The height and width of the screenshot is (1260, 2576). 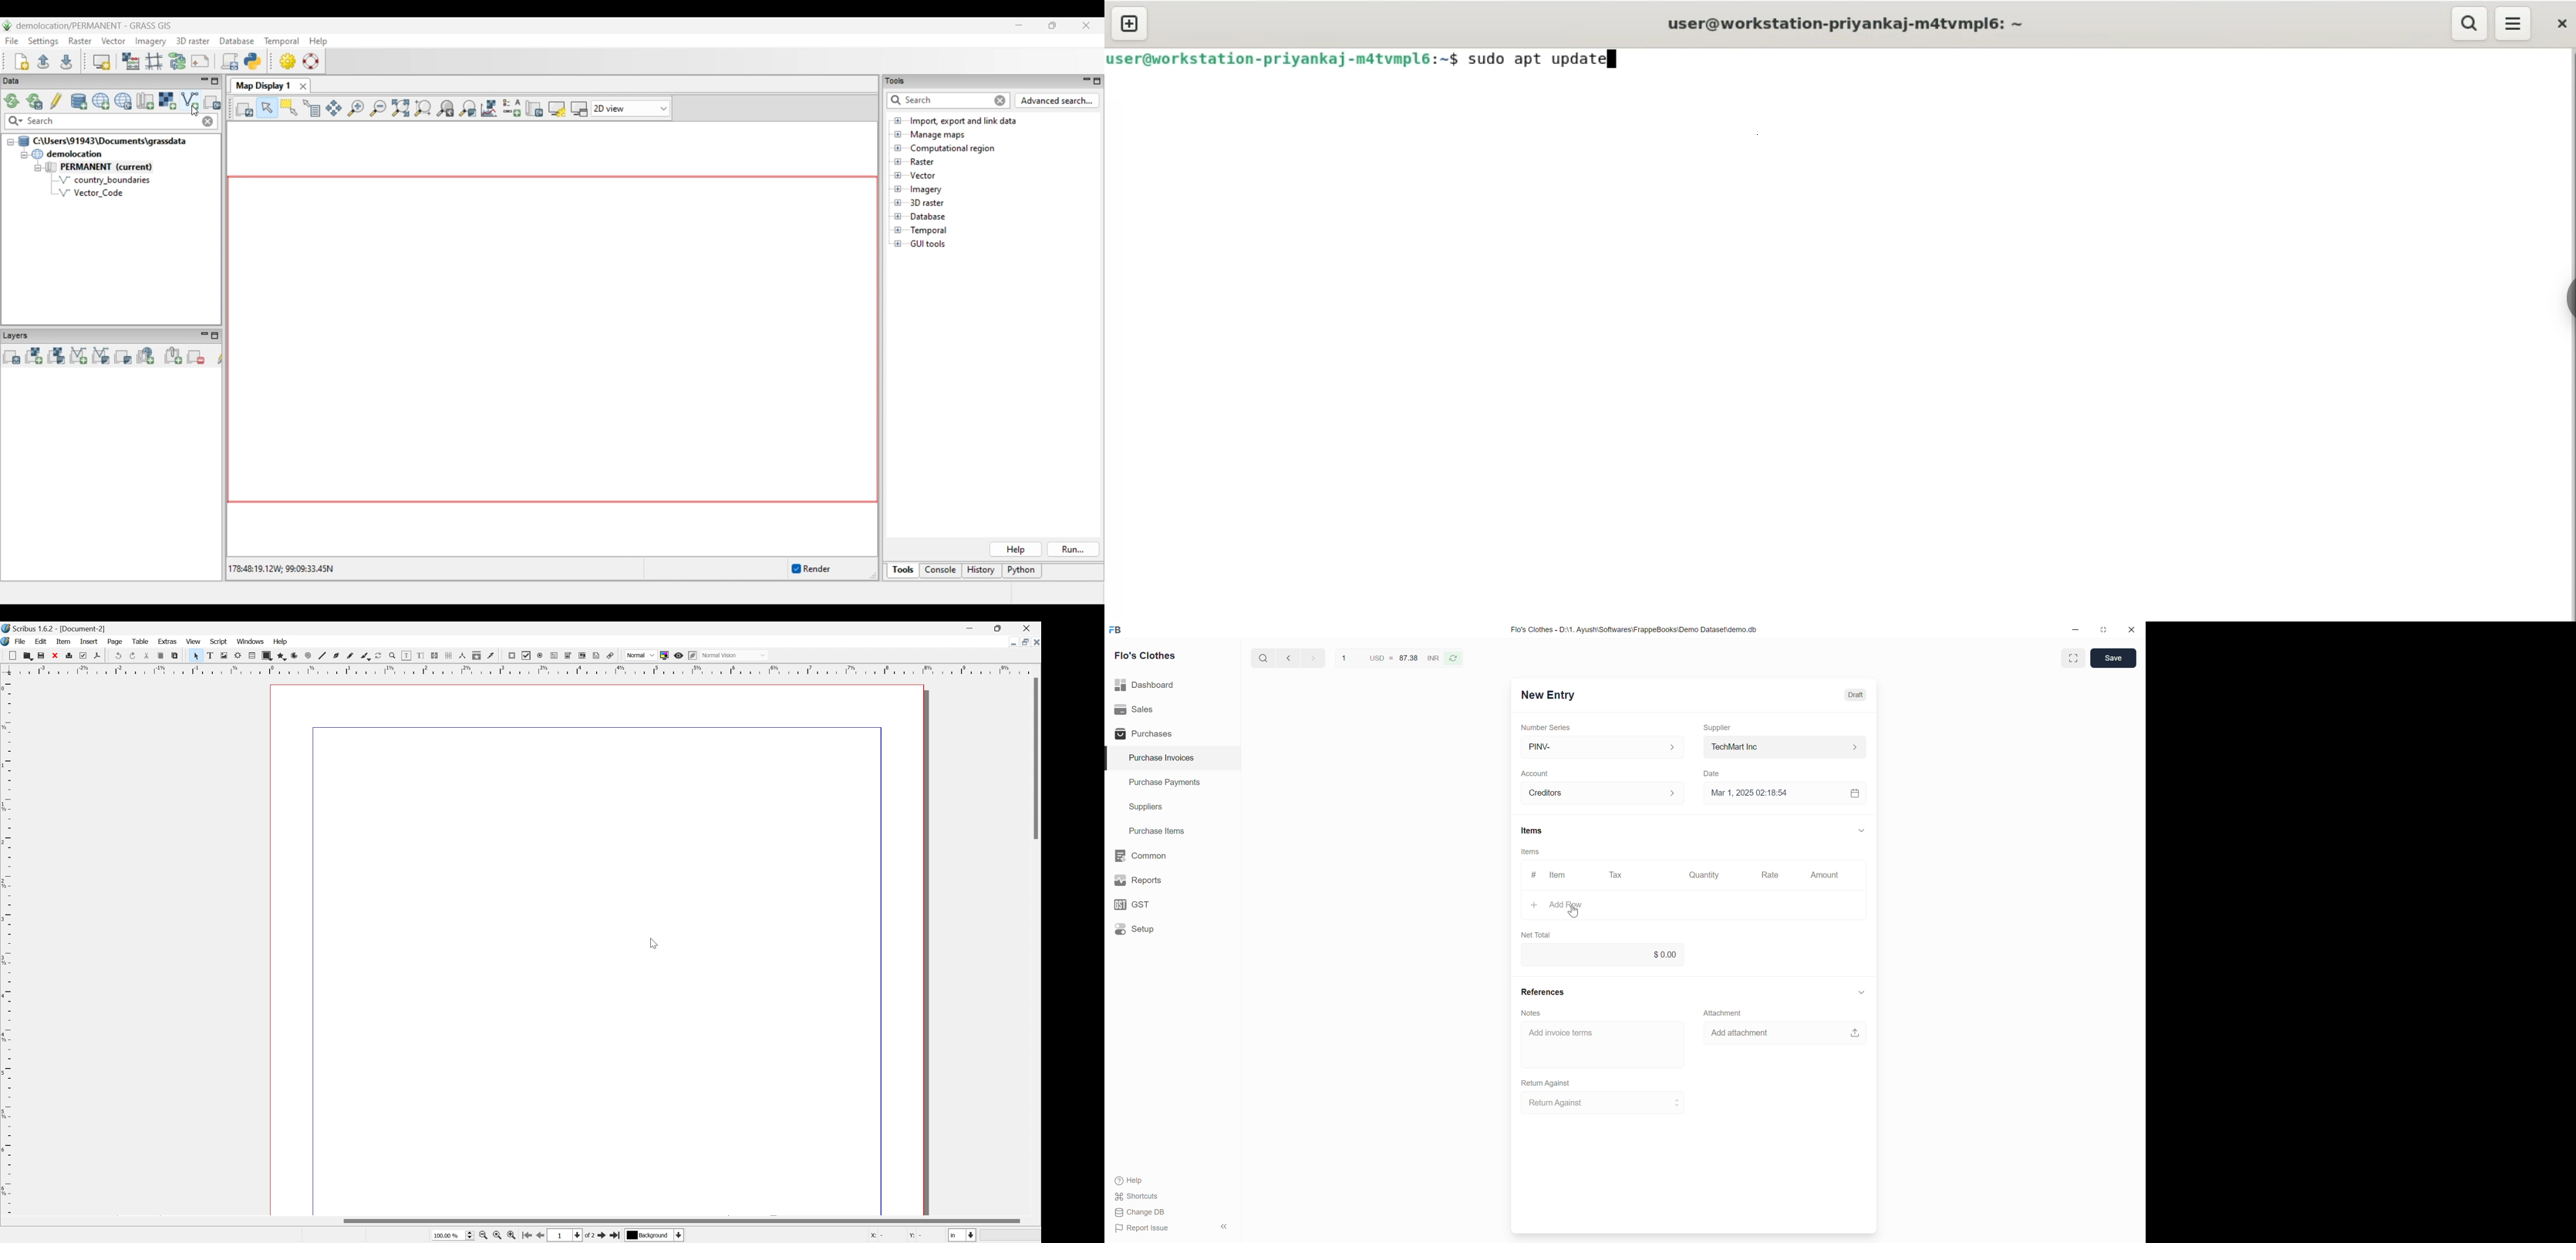 I want to click on cursor, so click(x=653, y=943).